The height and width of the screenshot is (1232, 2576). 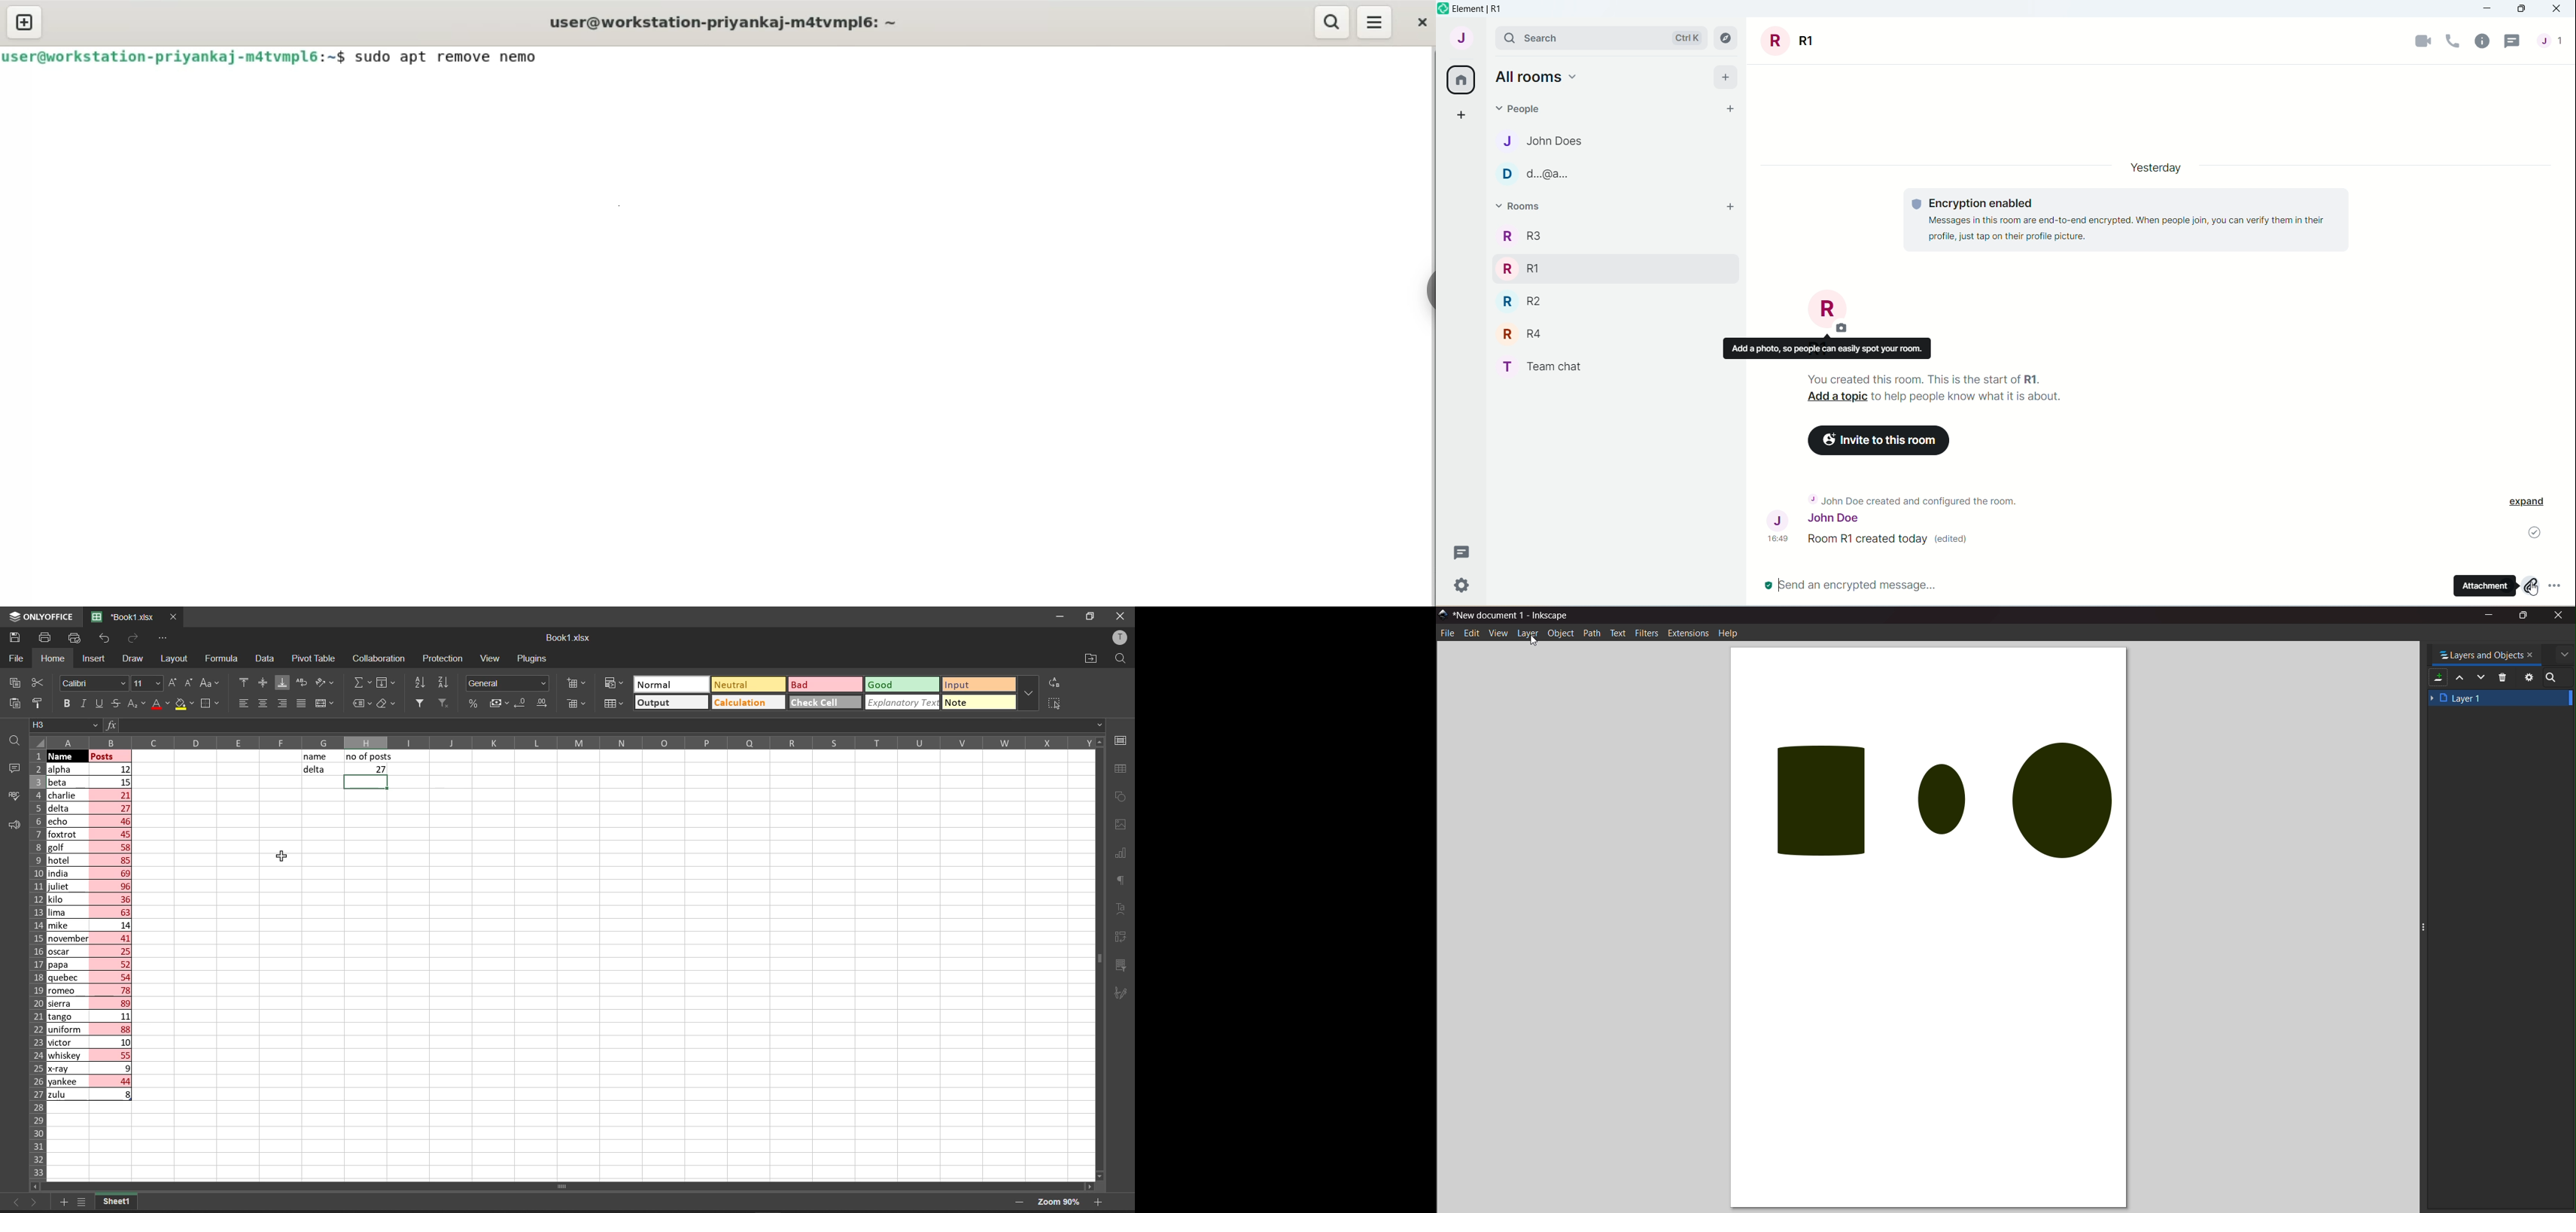 What do you see at coordinates (1465, 589) in the screenshot?
I see `Settings` at bounding box center [1465, 589].